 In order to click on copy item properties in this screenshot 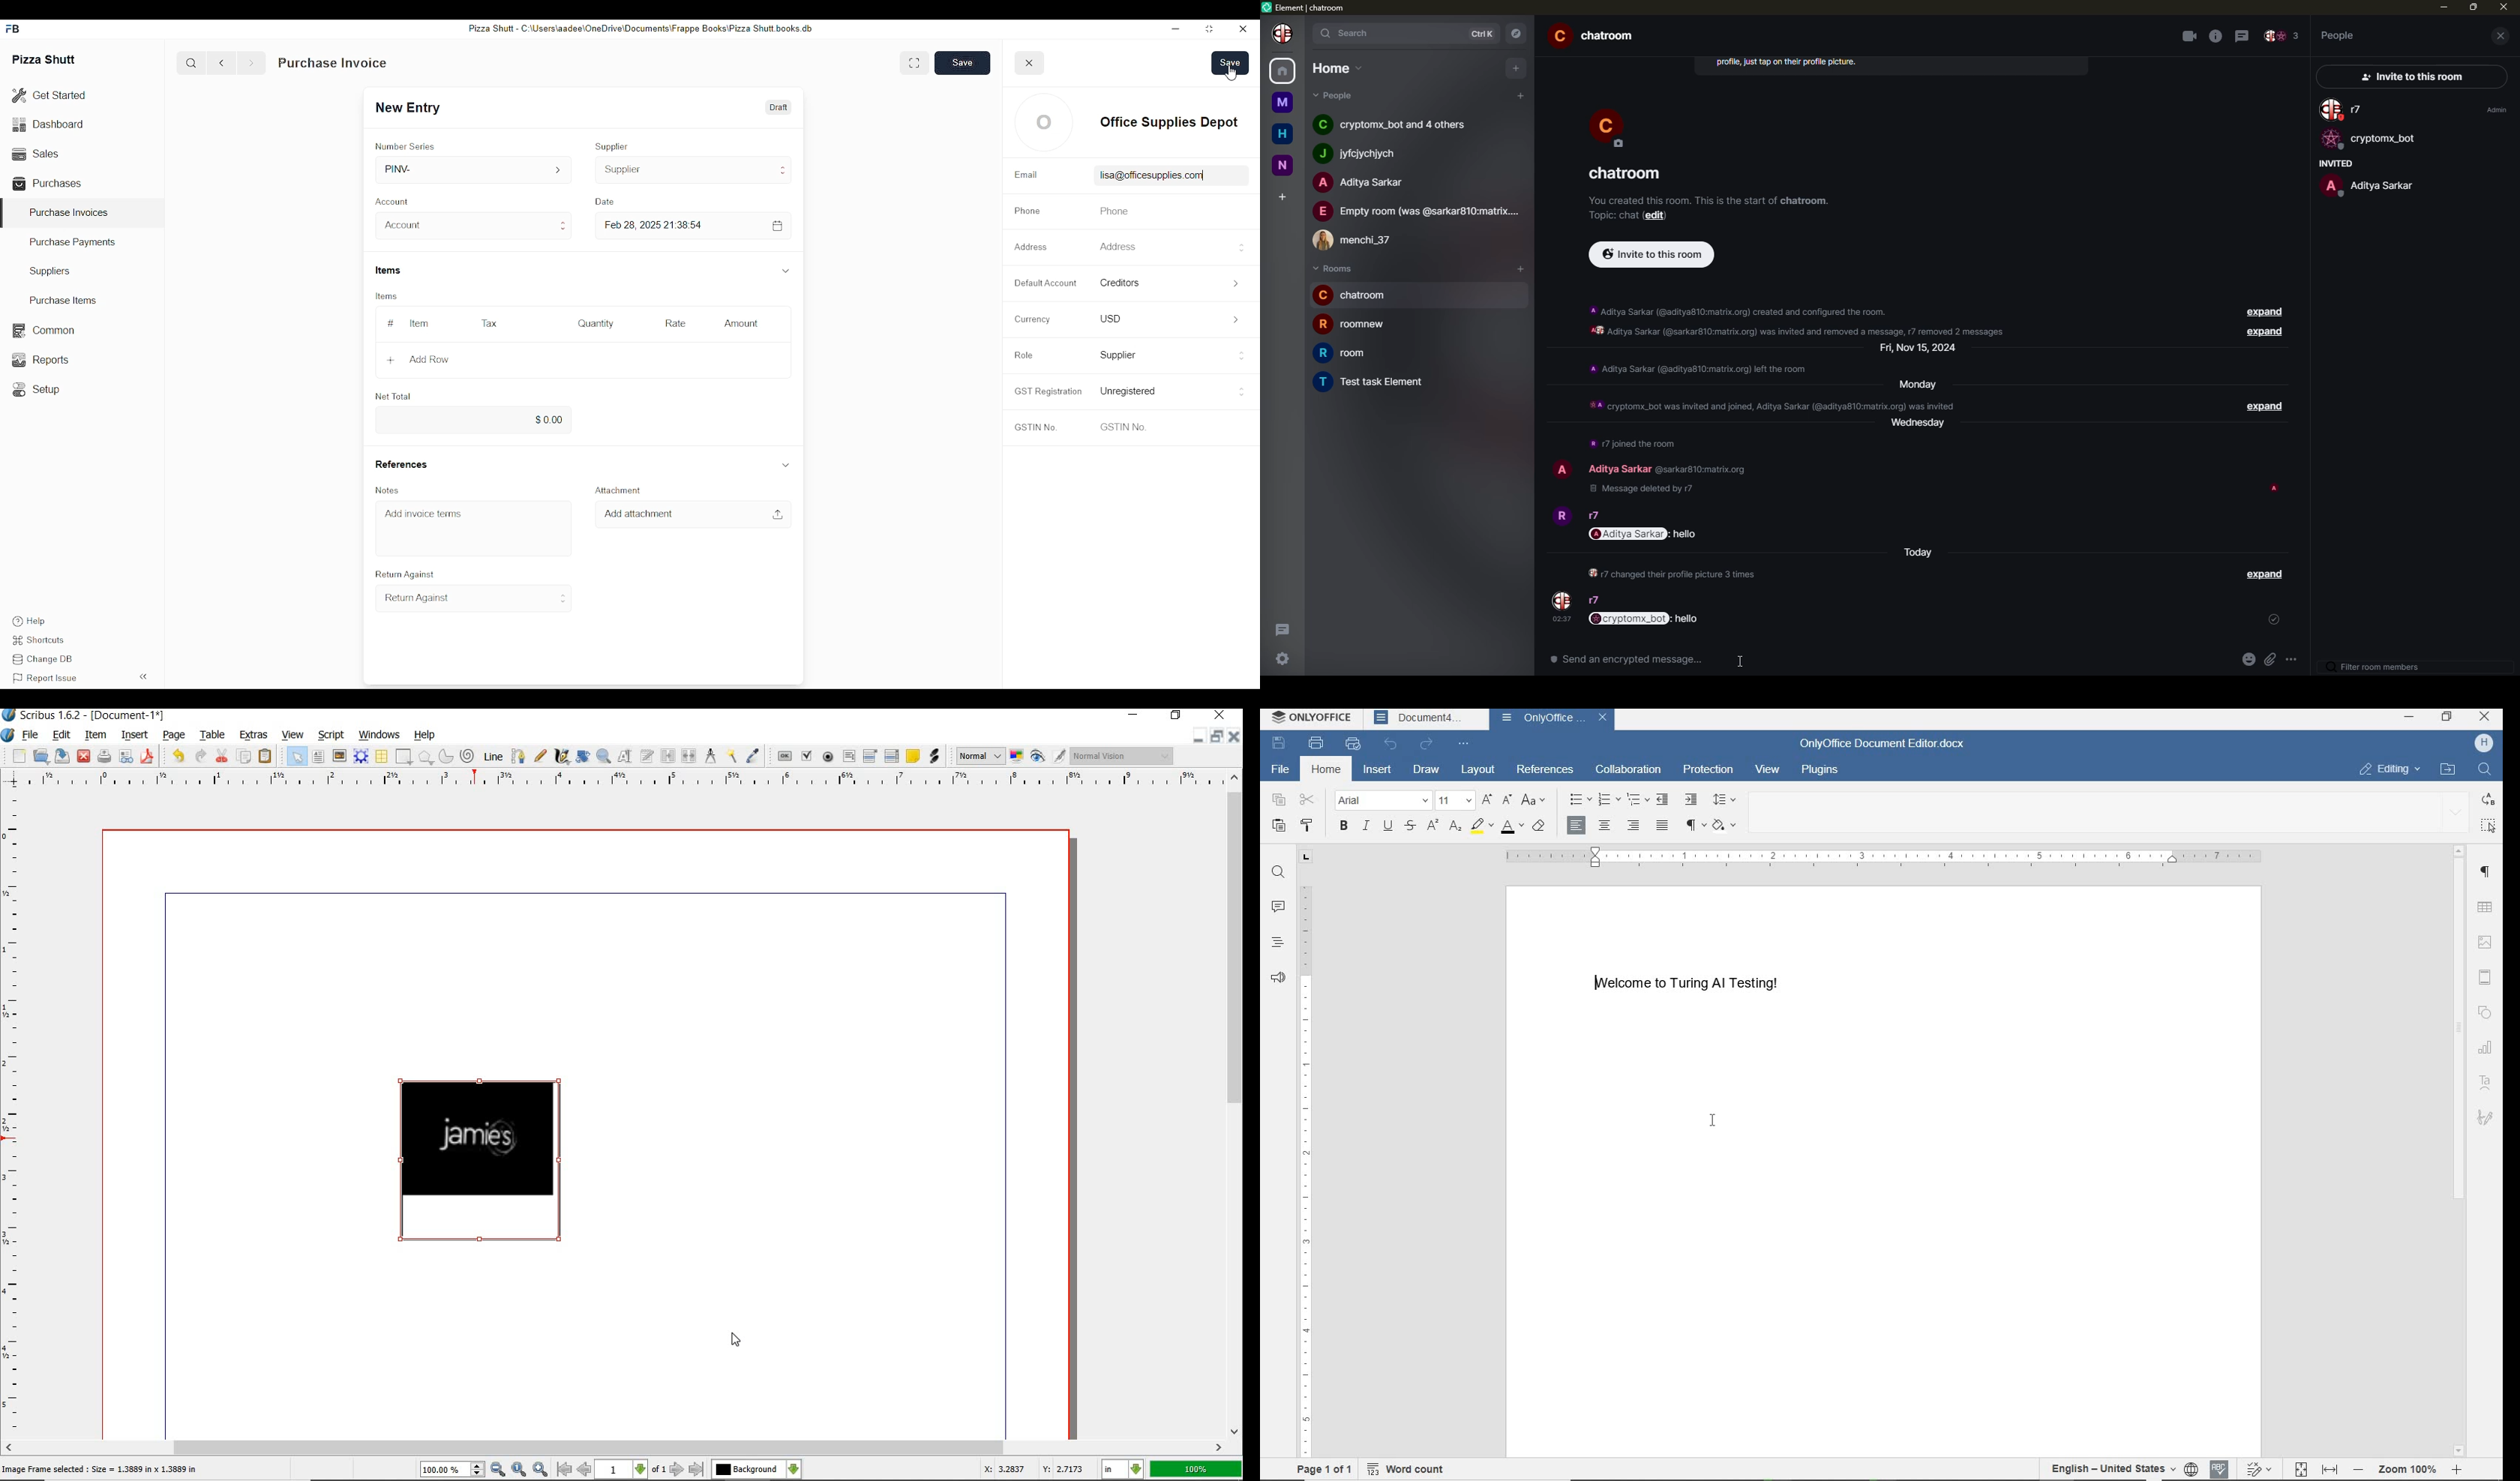, I will do `click(731, 756)`.